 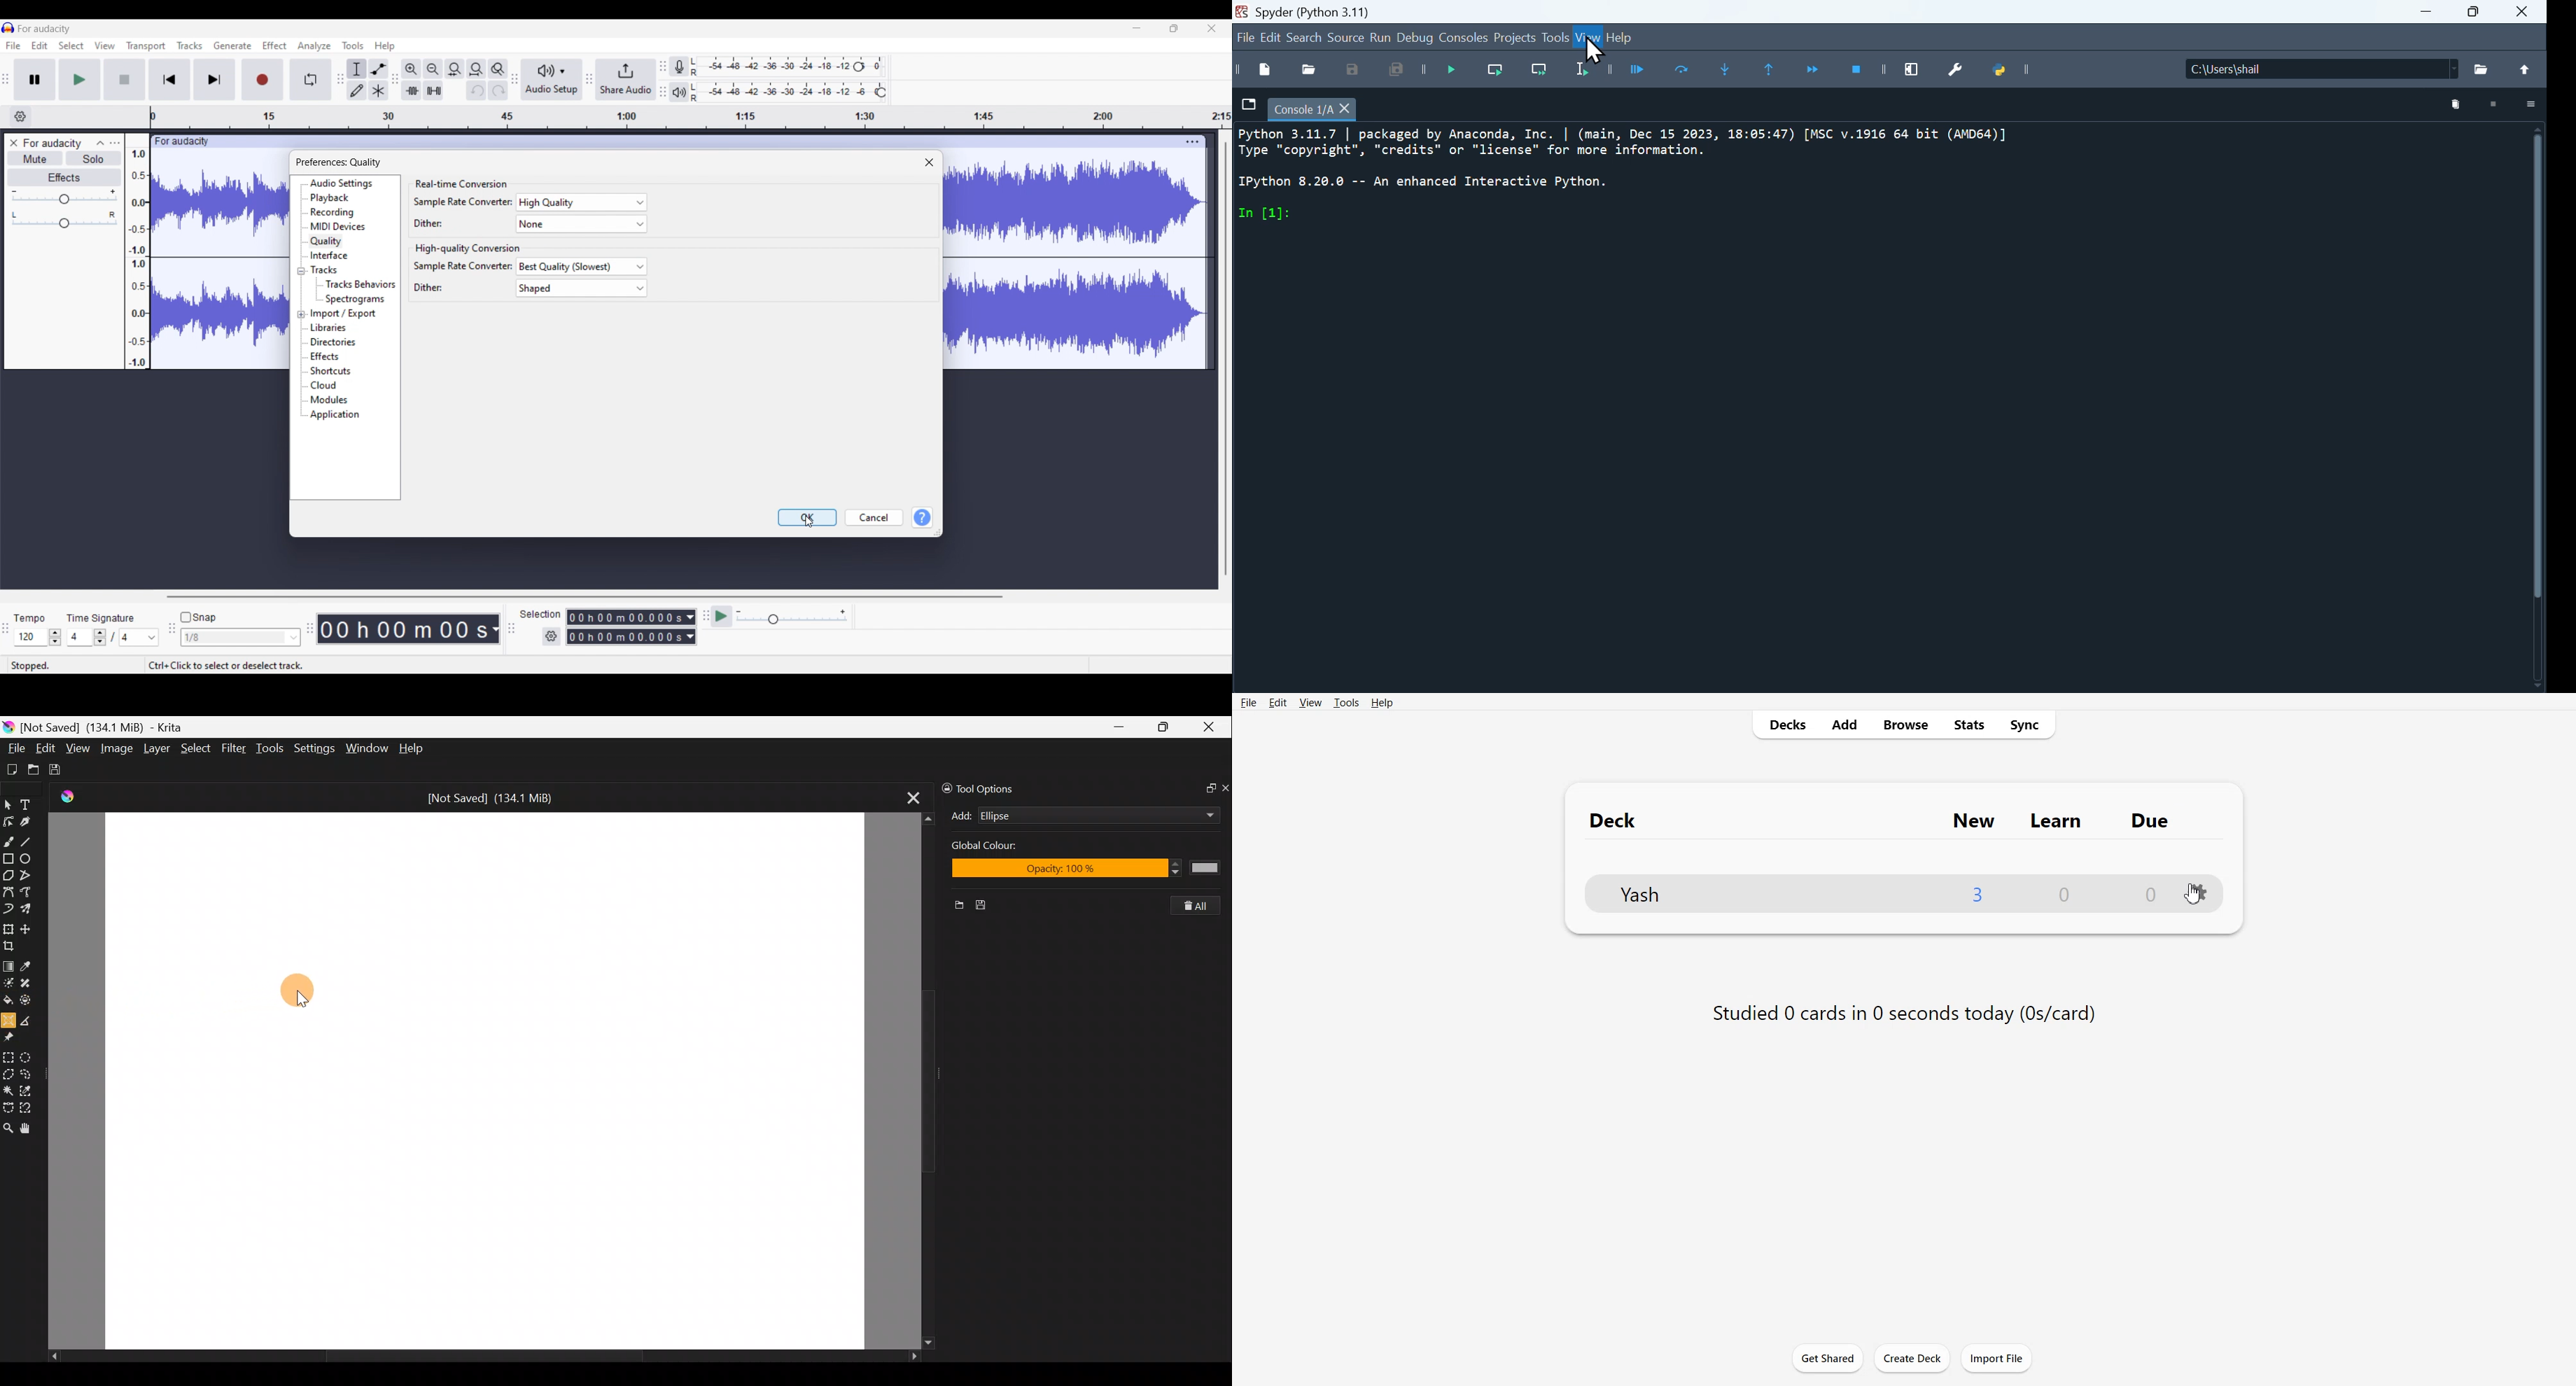 I want to click on File, so click(x=1249, y=702).